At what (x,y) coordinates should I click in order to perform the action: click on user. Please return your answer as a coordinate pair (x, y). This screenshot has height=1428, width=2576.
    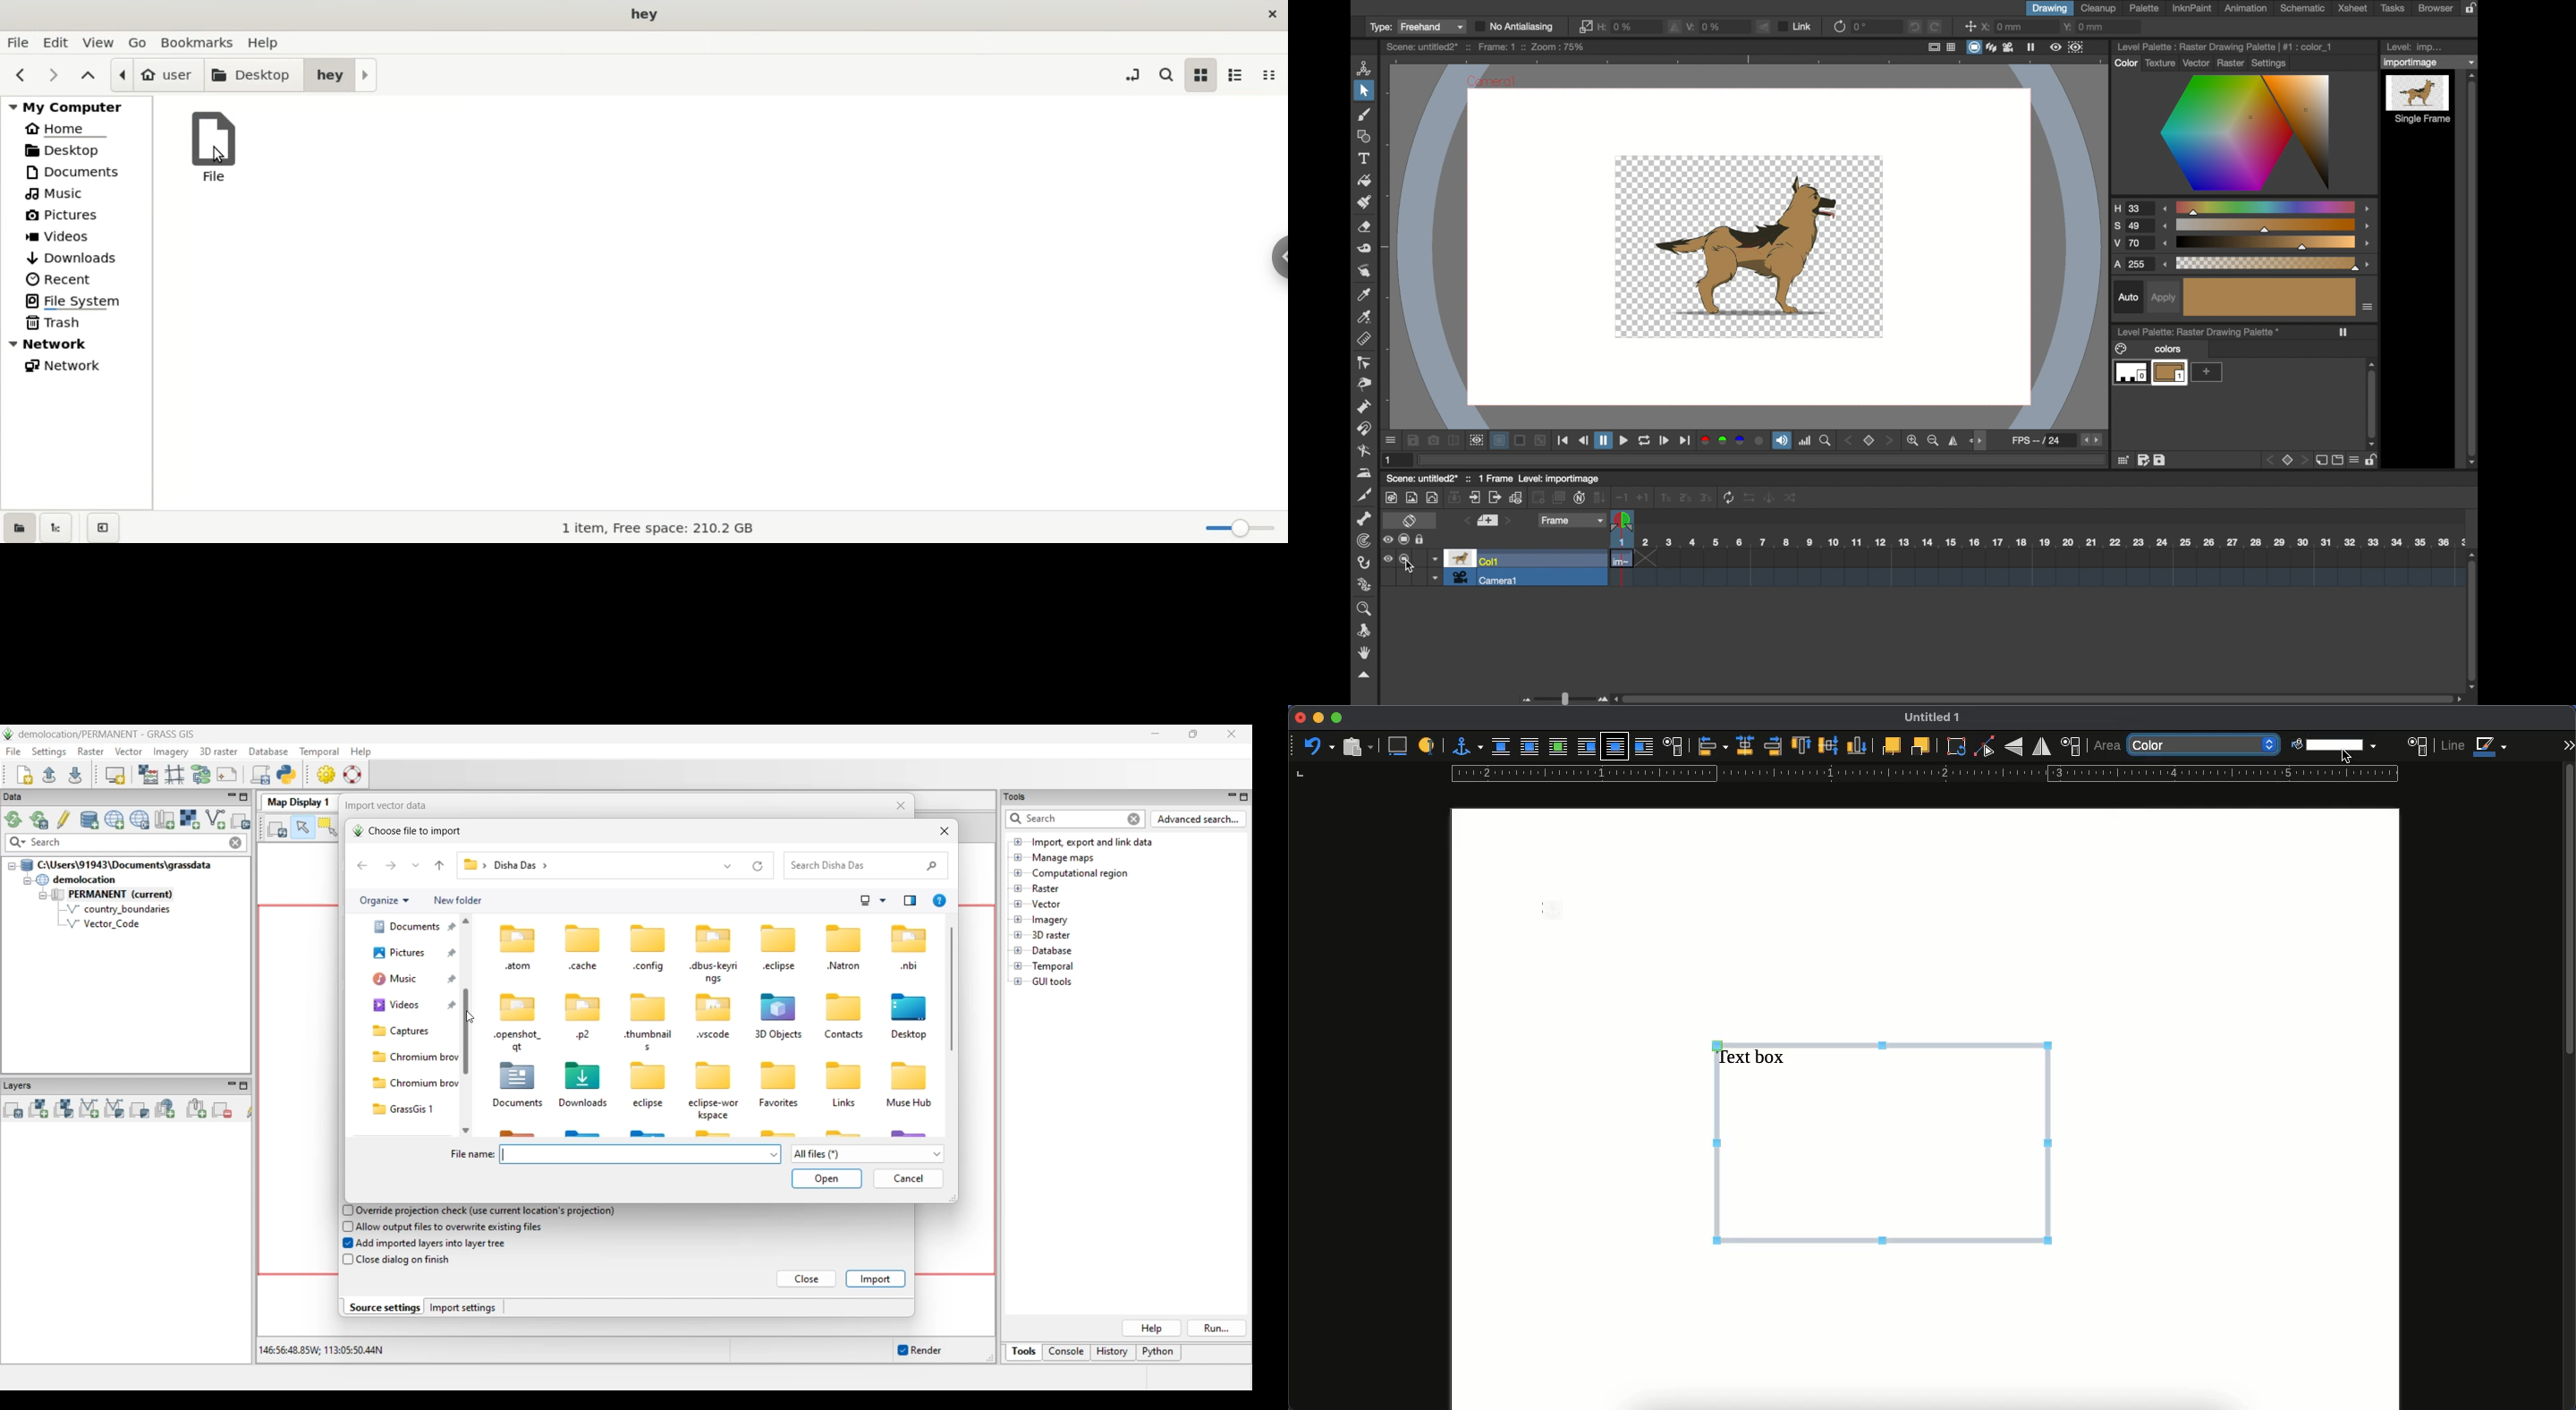
    Looking at the image, I should click on (157, 75).